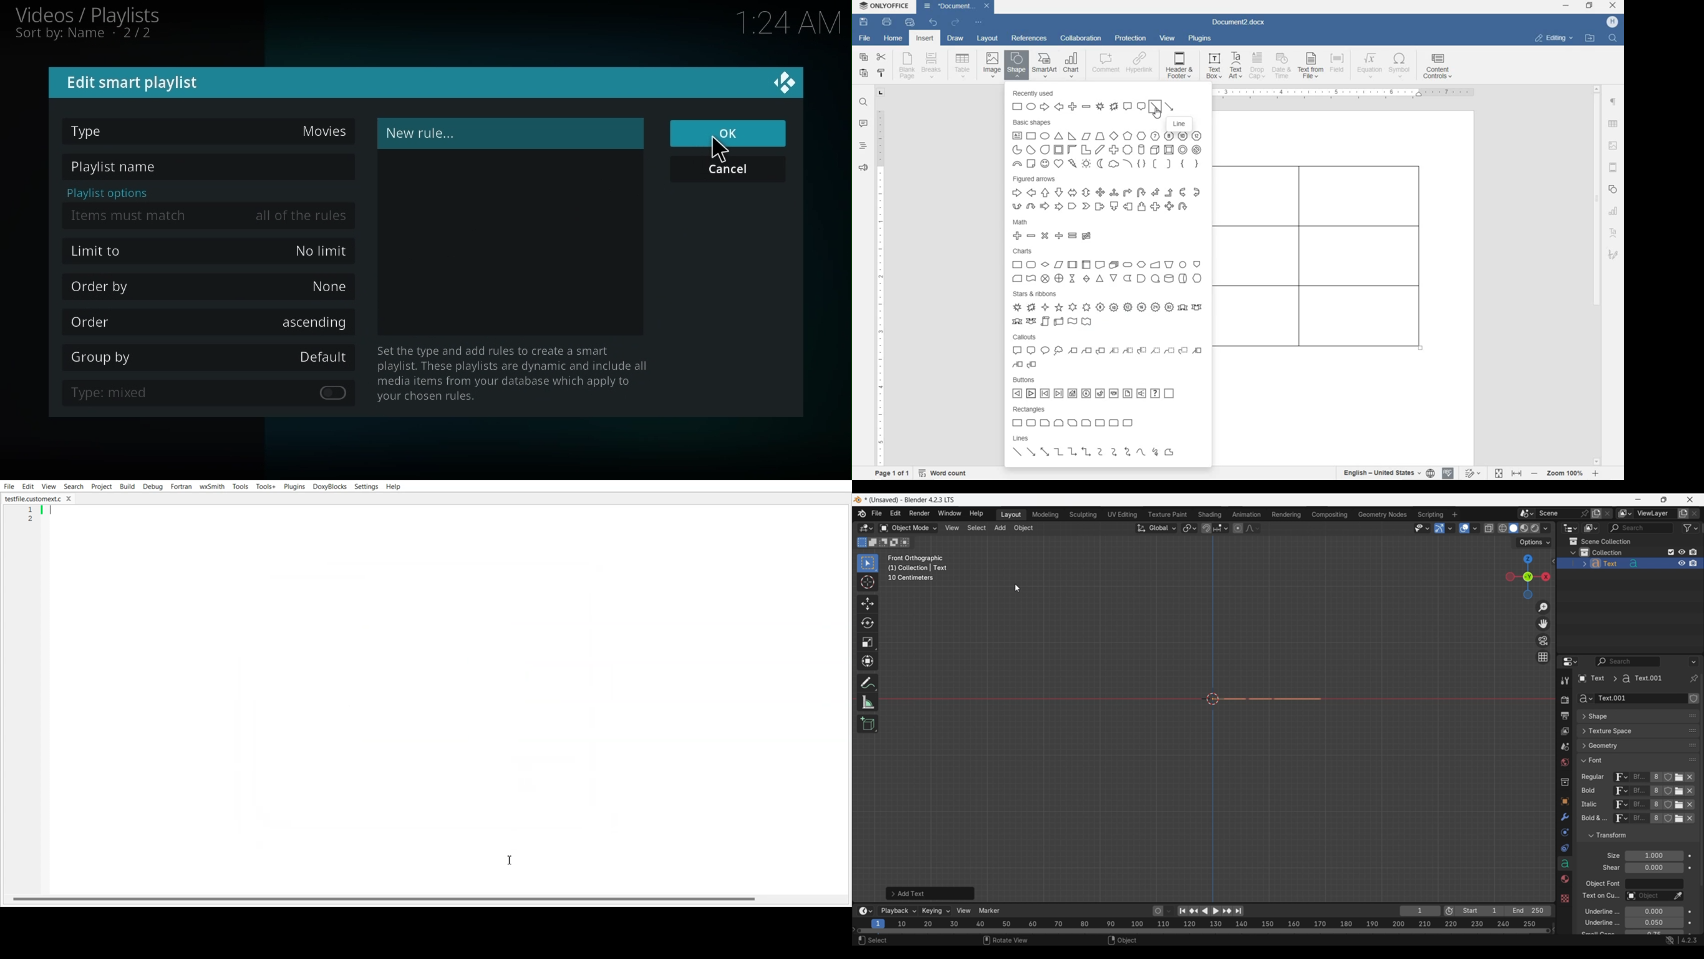  I want to click on collaboration, so click(1081, 39).